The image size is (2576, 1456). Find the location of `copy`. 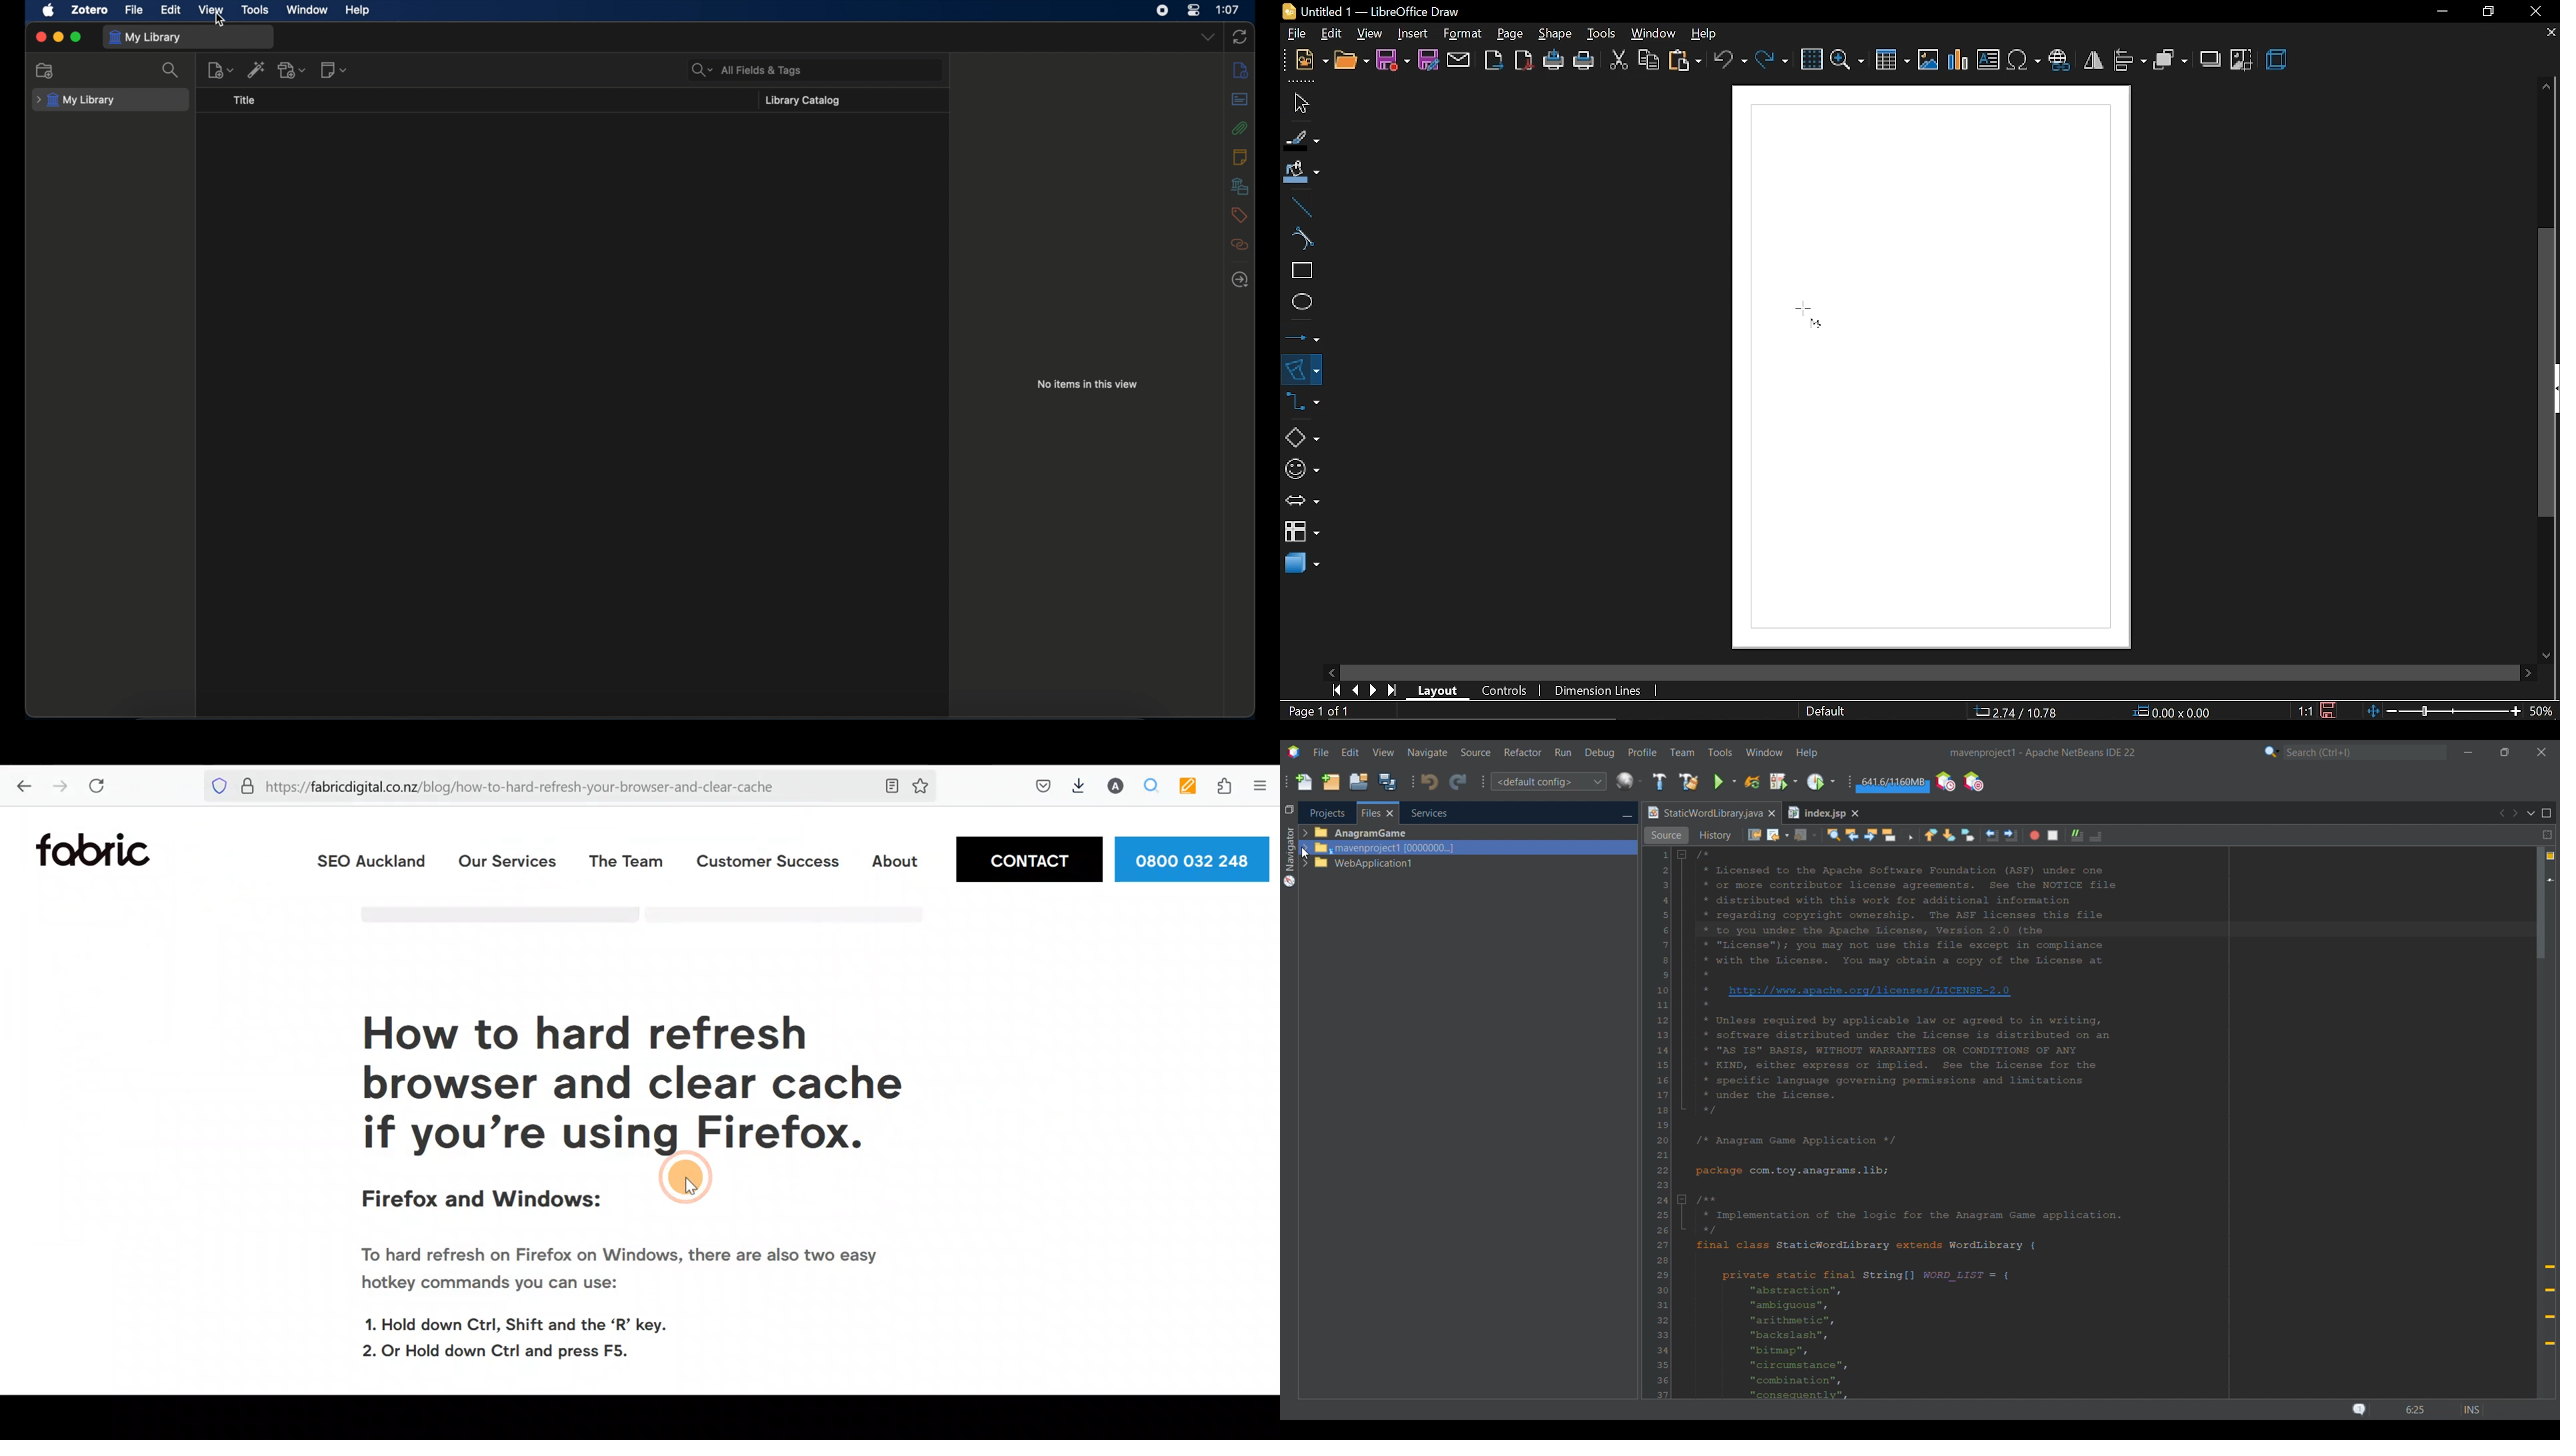

copy is located at coordinates (1646, 60).